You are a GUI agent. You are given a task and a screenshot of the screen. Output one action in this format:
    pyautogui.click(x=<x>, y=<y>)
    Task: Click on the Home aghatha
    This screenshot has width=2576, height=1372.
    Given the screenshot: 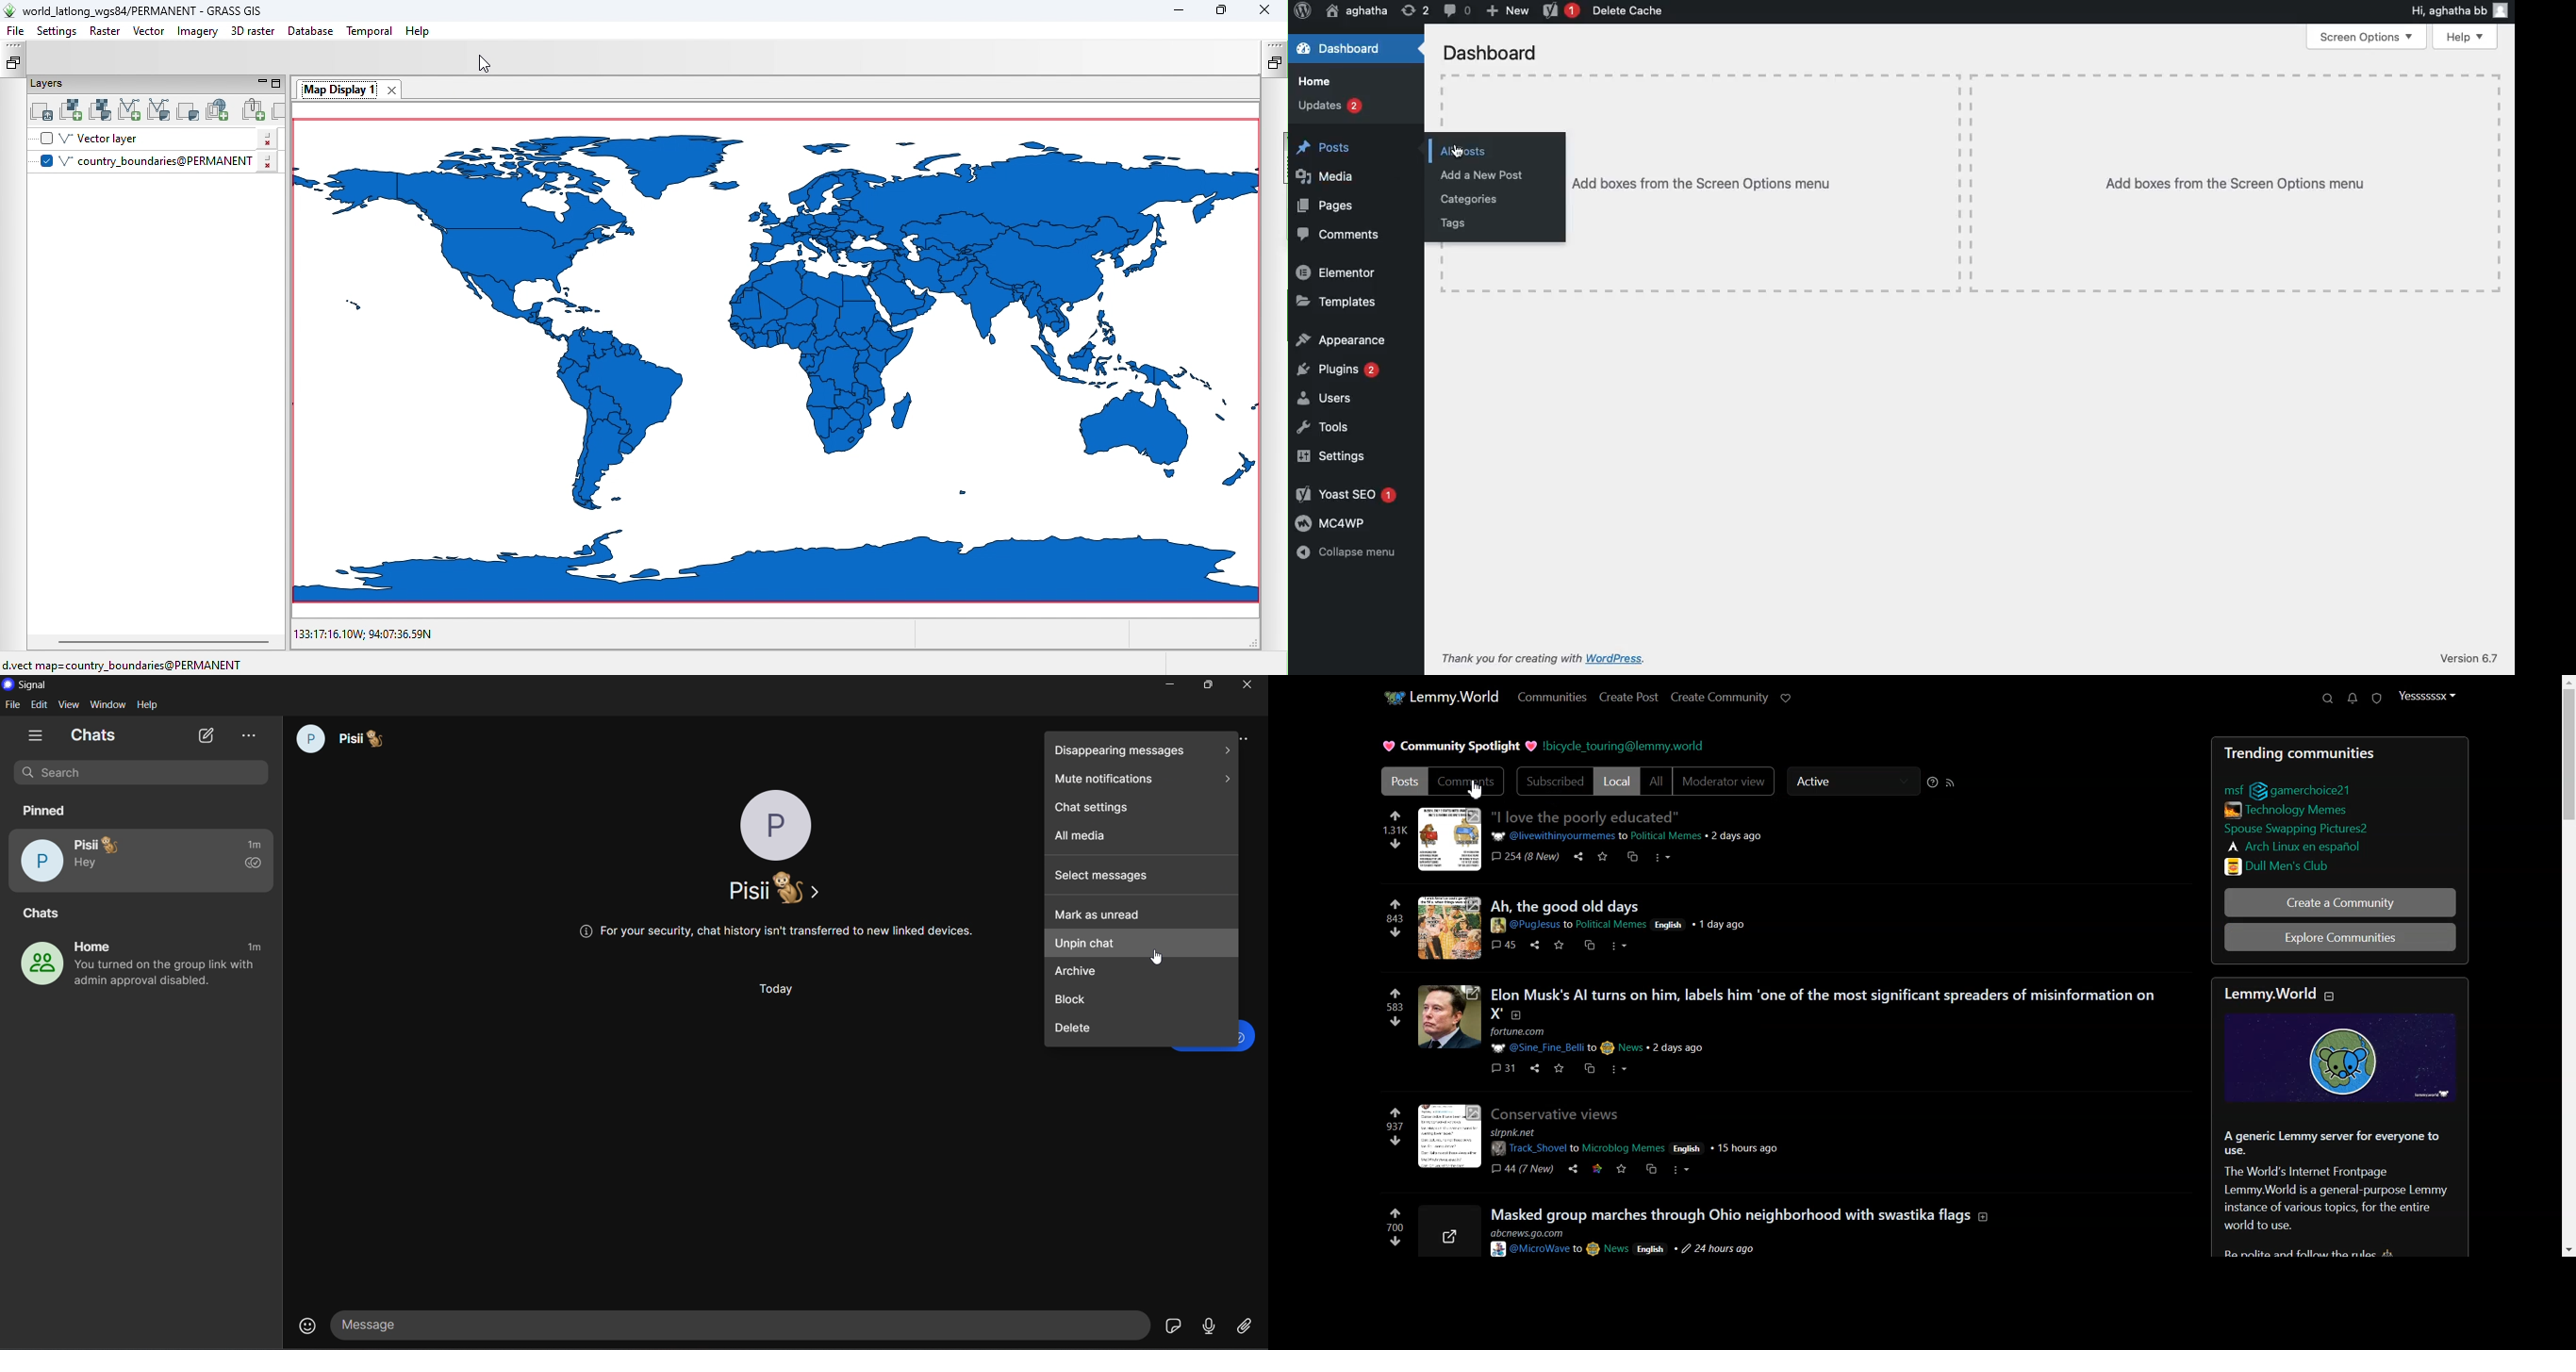 What is the action you would take?
    pyautogui.click(x=1356, y=11)
    